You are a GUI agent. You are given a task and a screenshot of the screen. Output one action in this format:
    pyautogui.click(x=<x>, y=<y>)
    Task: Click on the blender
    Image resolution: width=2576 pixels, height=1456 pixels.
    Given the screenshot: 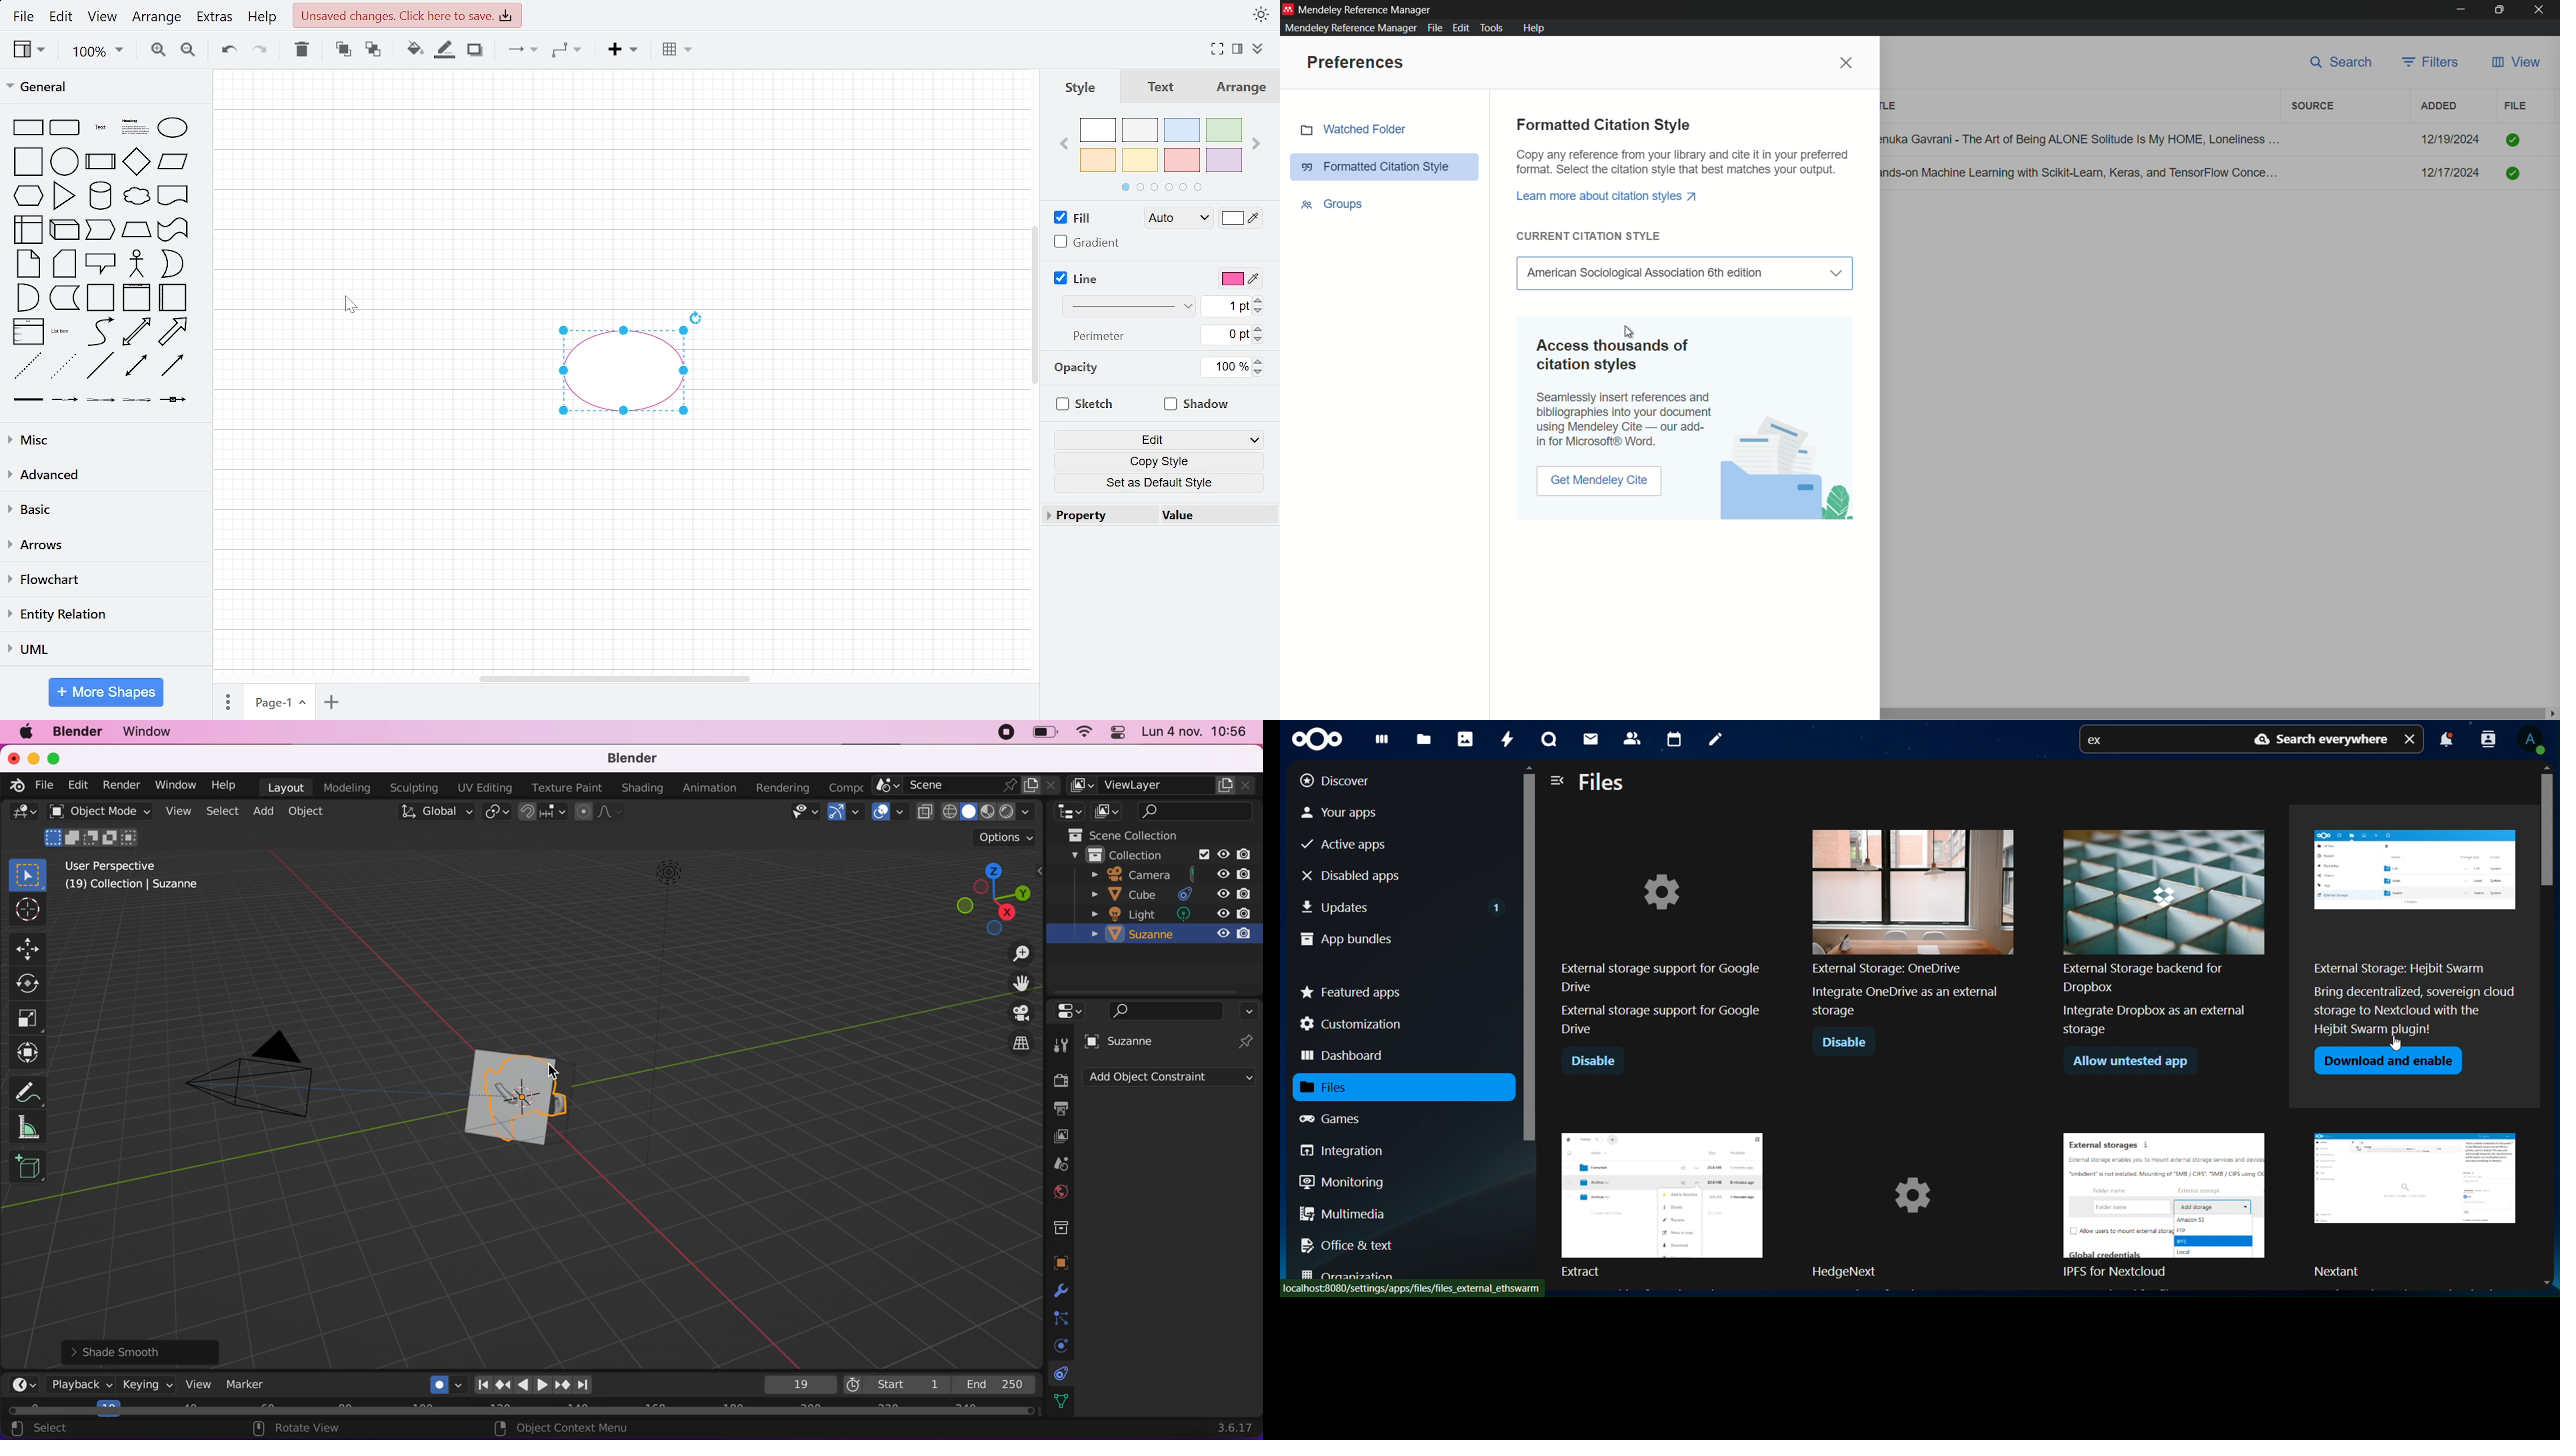 What is the action you would take?
    pyautogui.click(x=633, y=760)
    